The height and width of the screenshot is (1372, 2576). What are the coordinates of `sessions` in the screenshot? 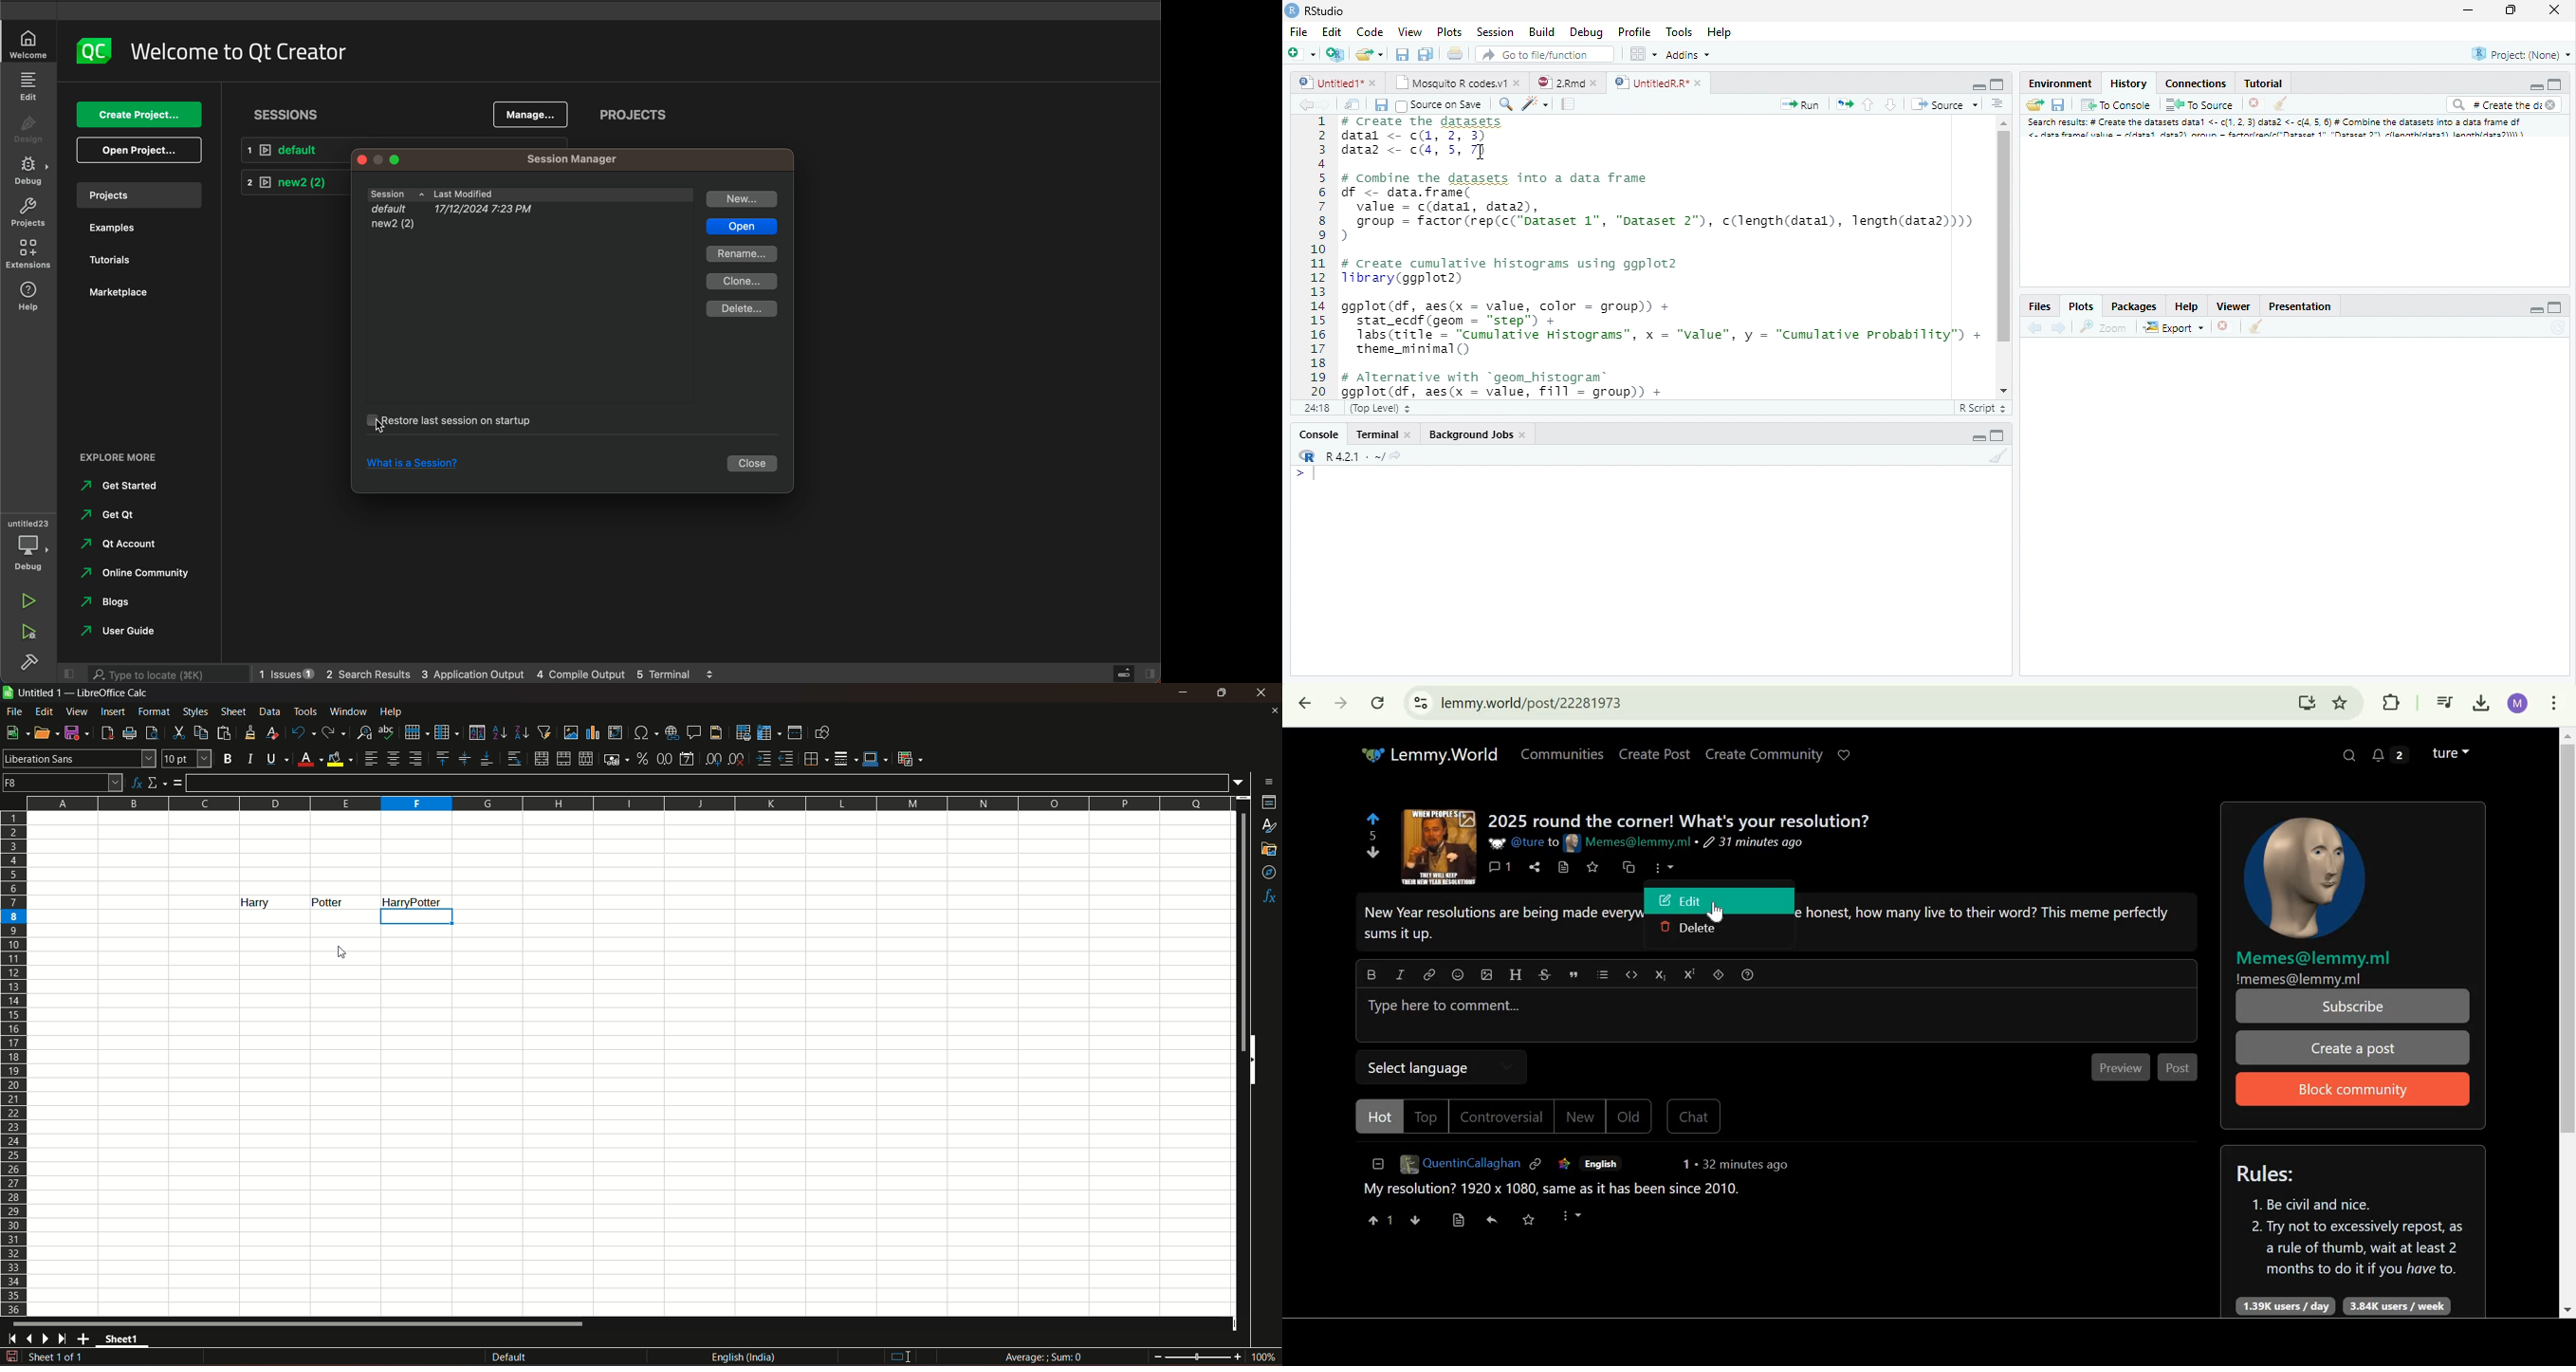 It's located at (293, 115).